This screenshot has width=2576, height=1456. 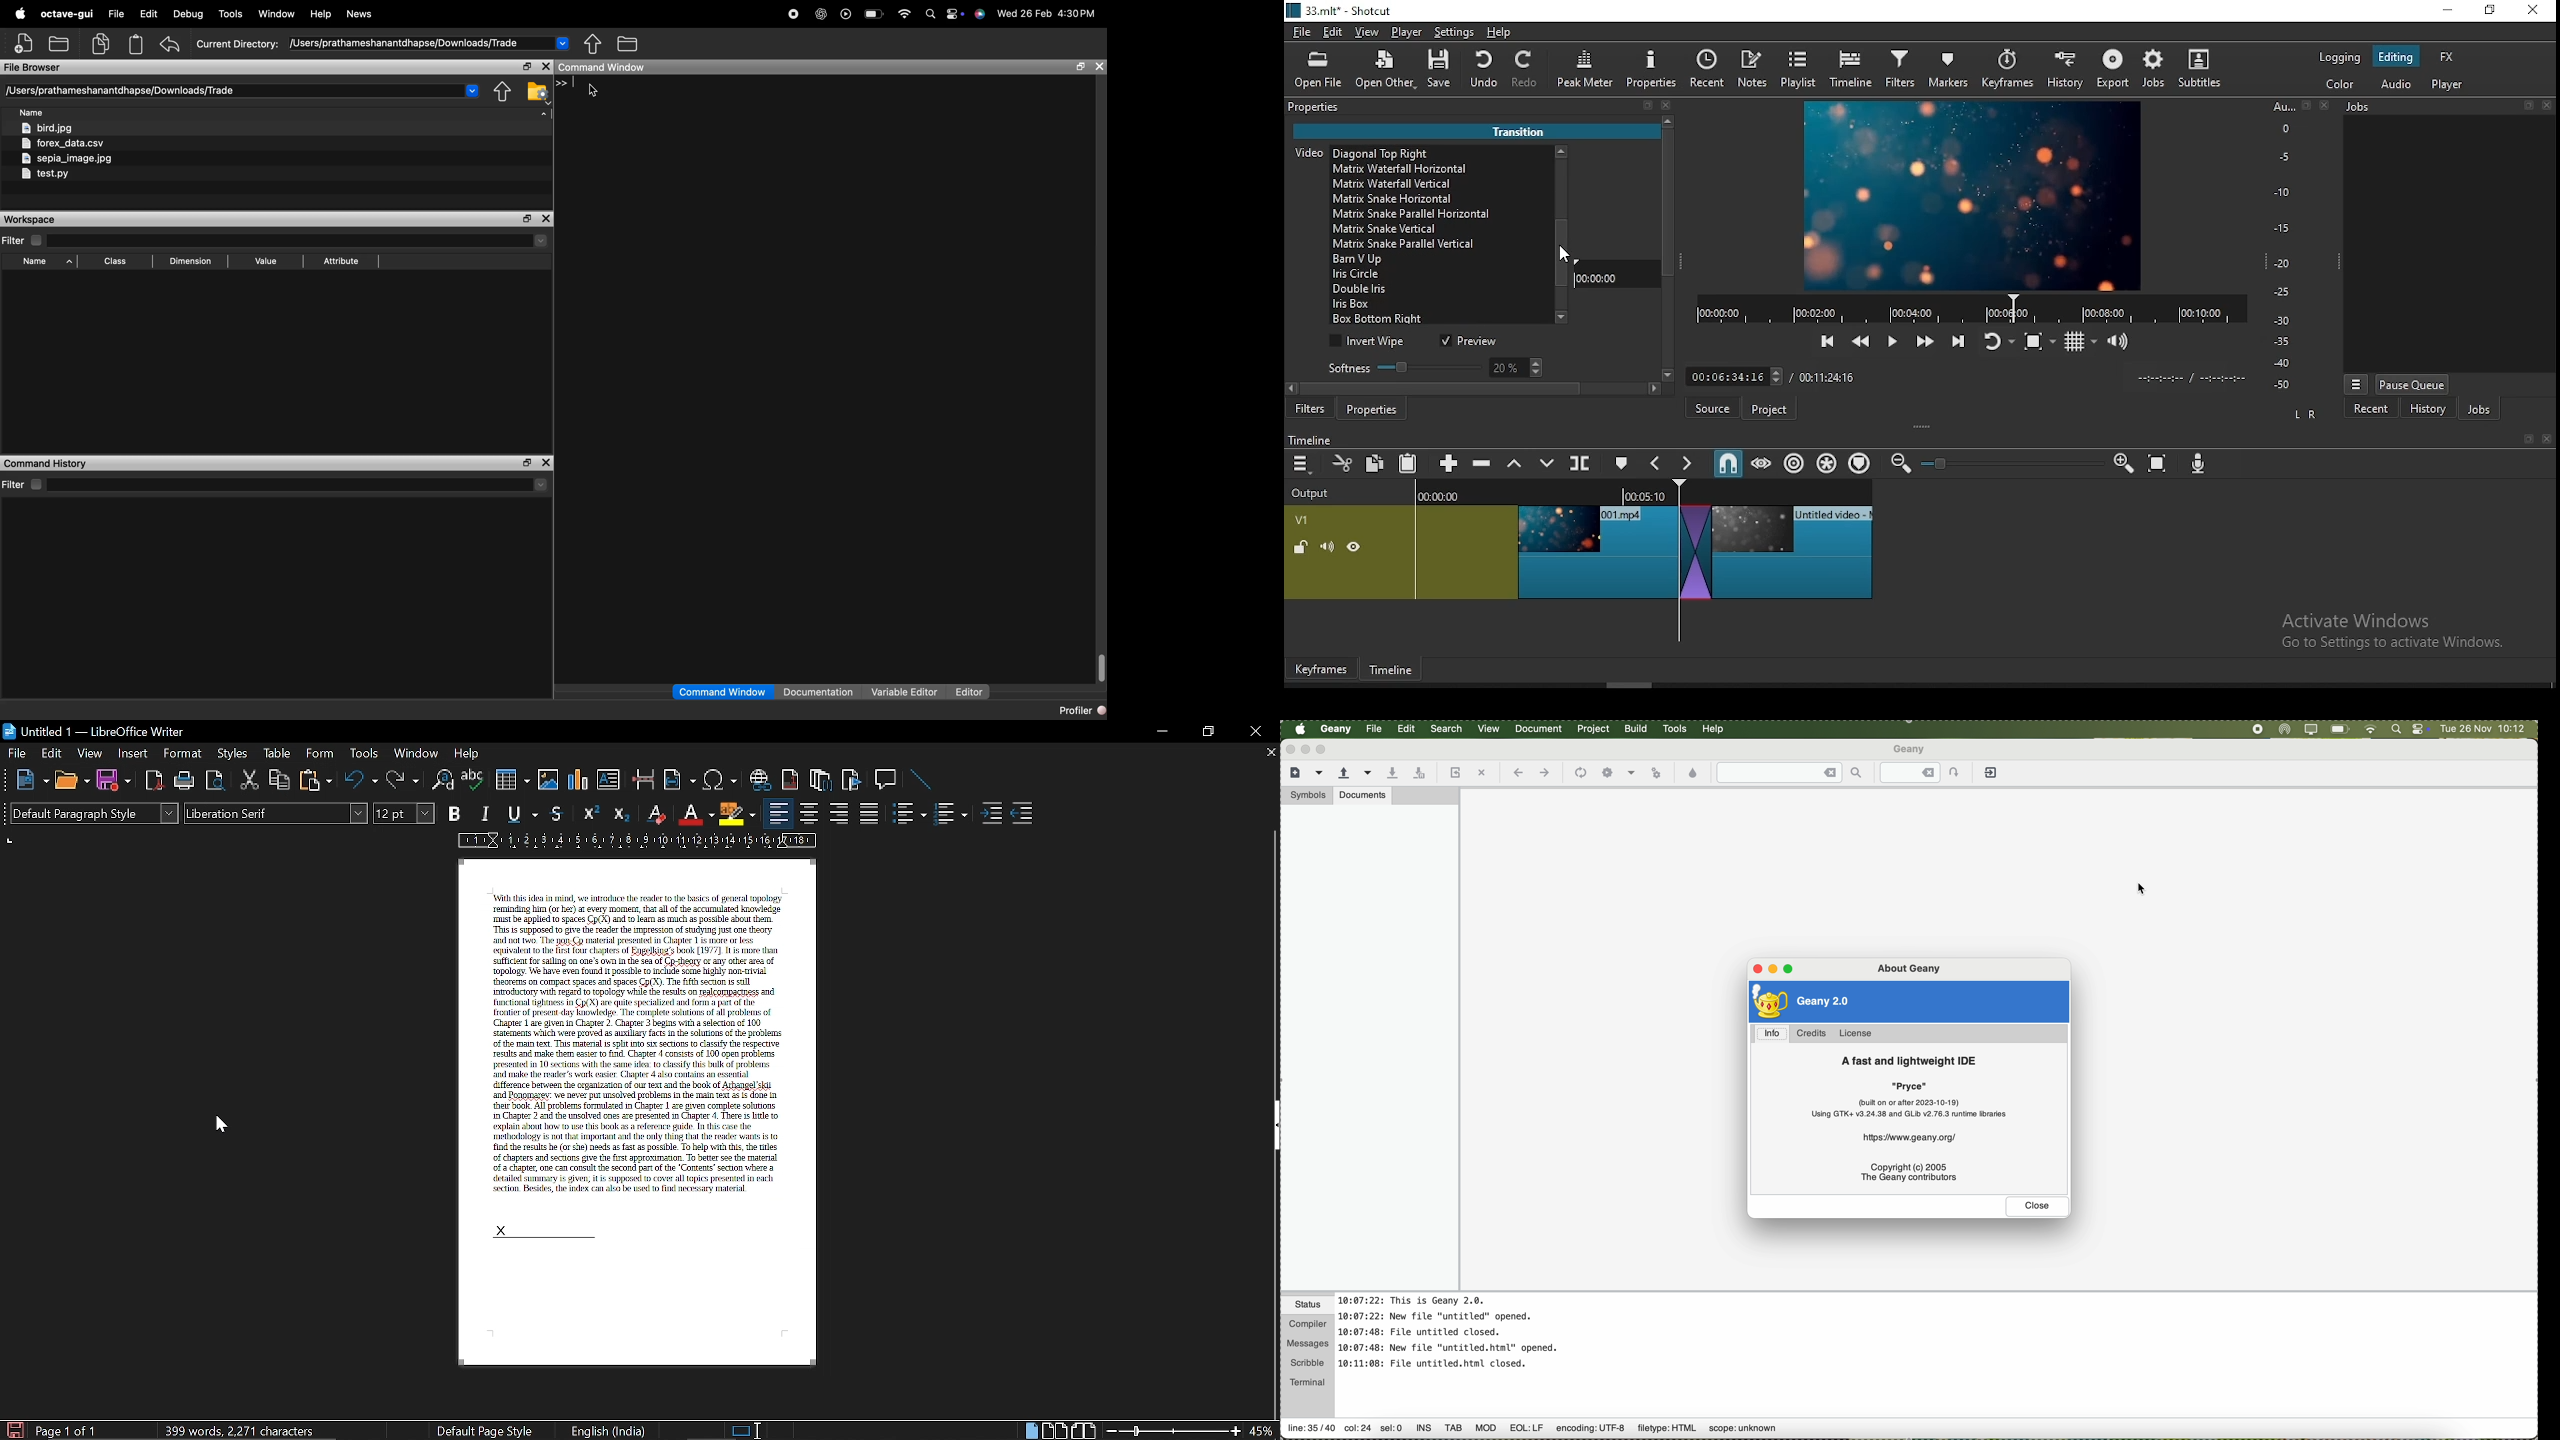 I want to click on peak meter, so click(x=1587, y=68).